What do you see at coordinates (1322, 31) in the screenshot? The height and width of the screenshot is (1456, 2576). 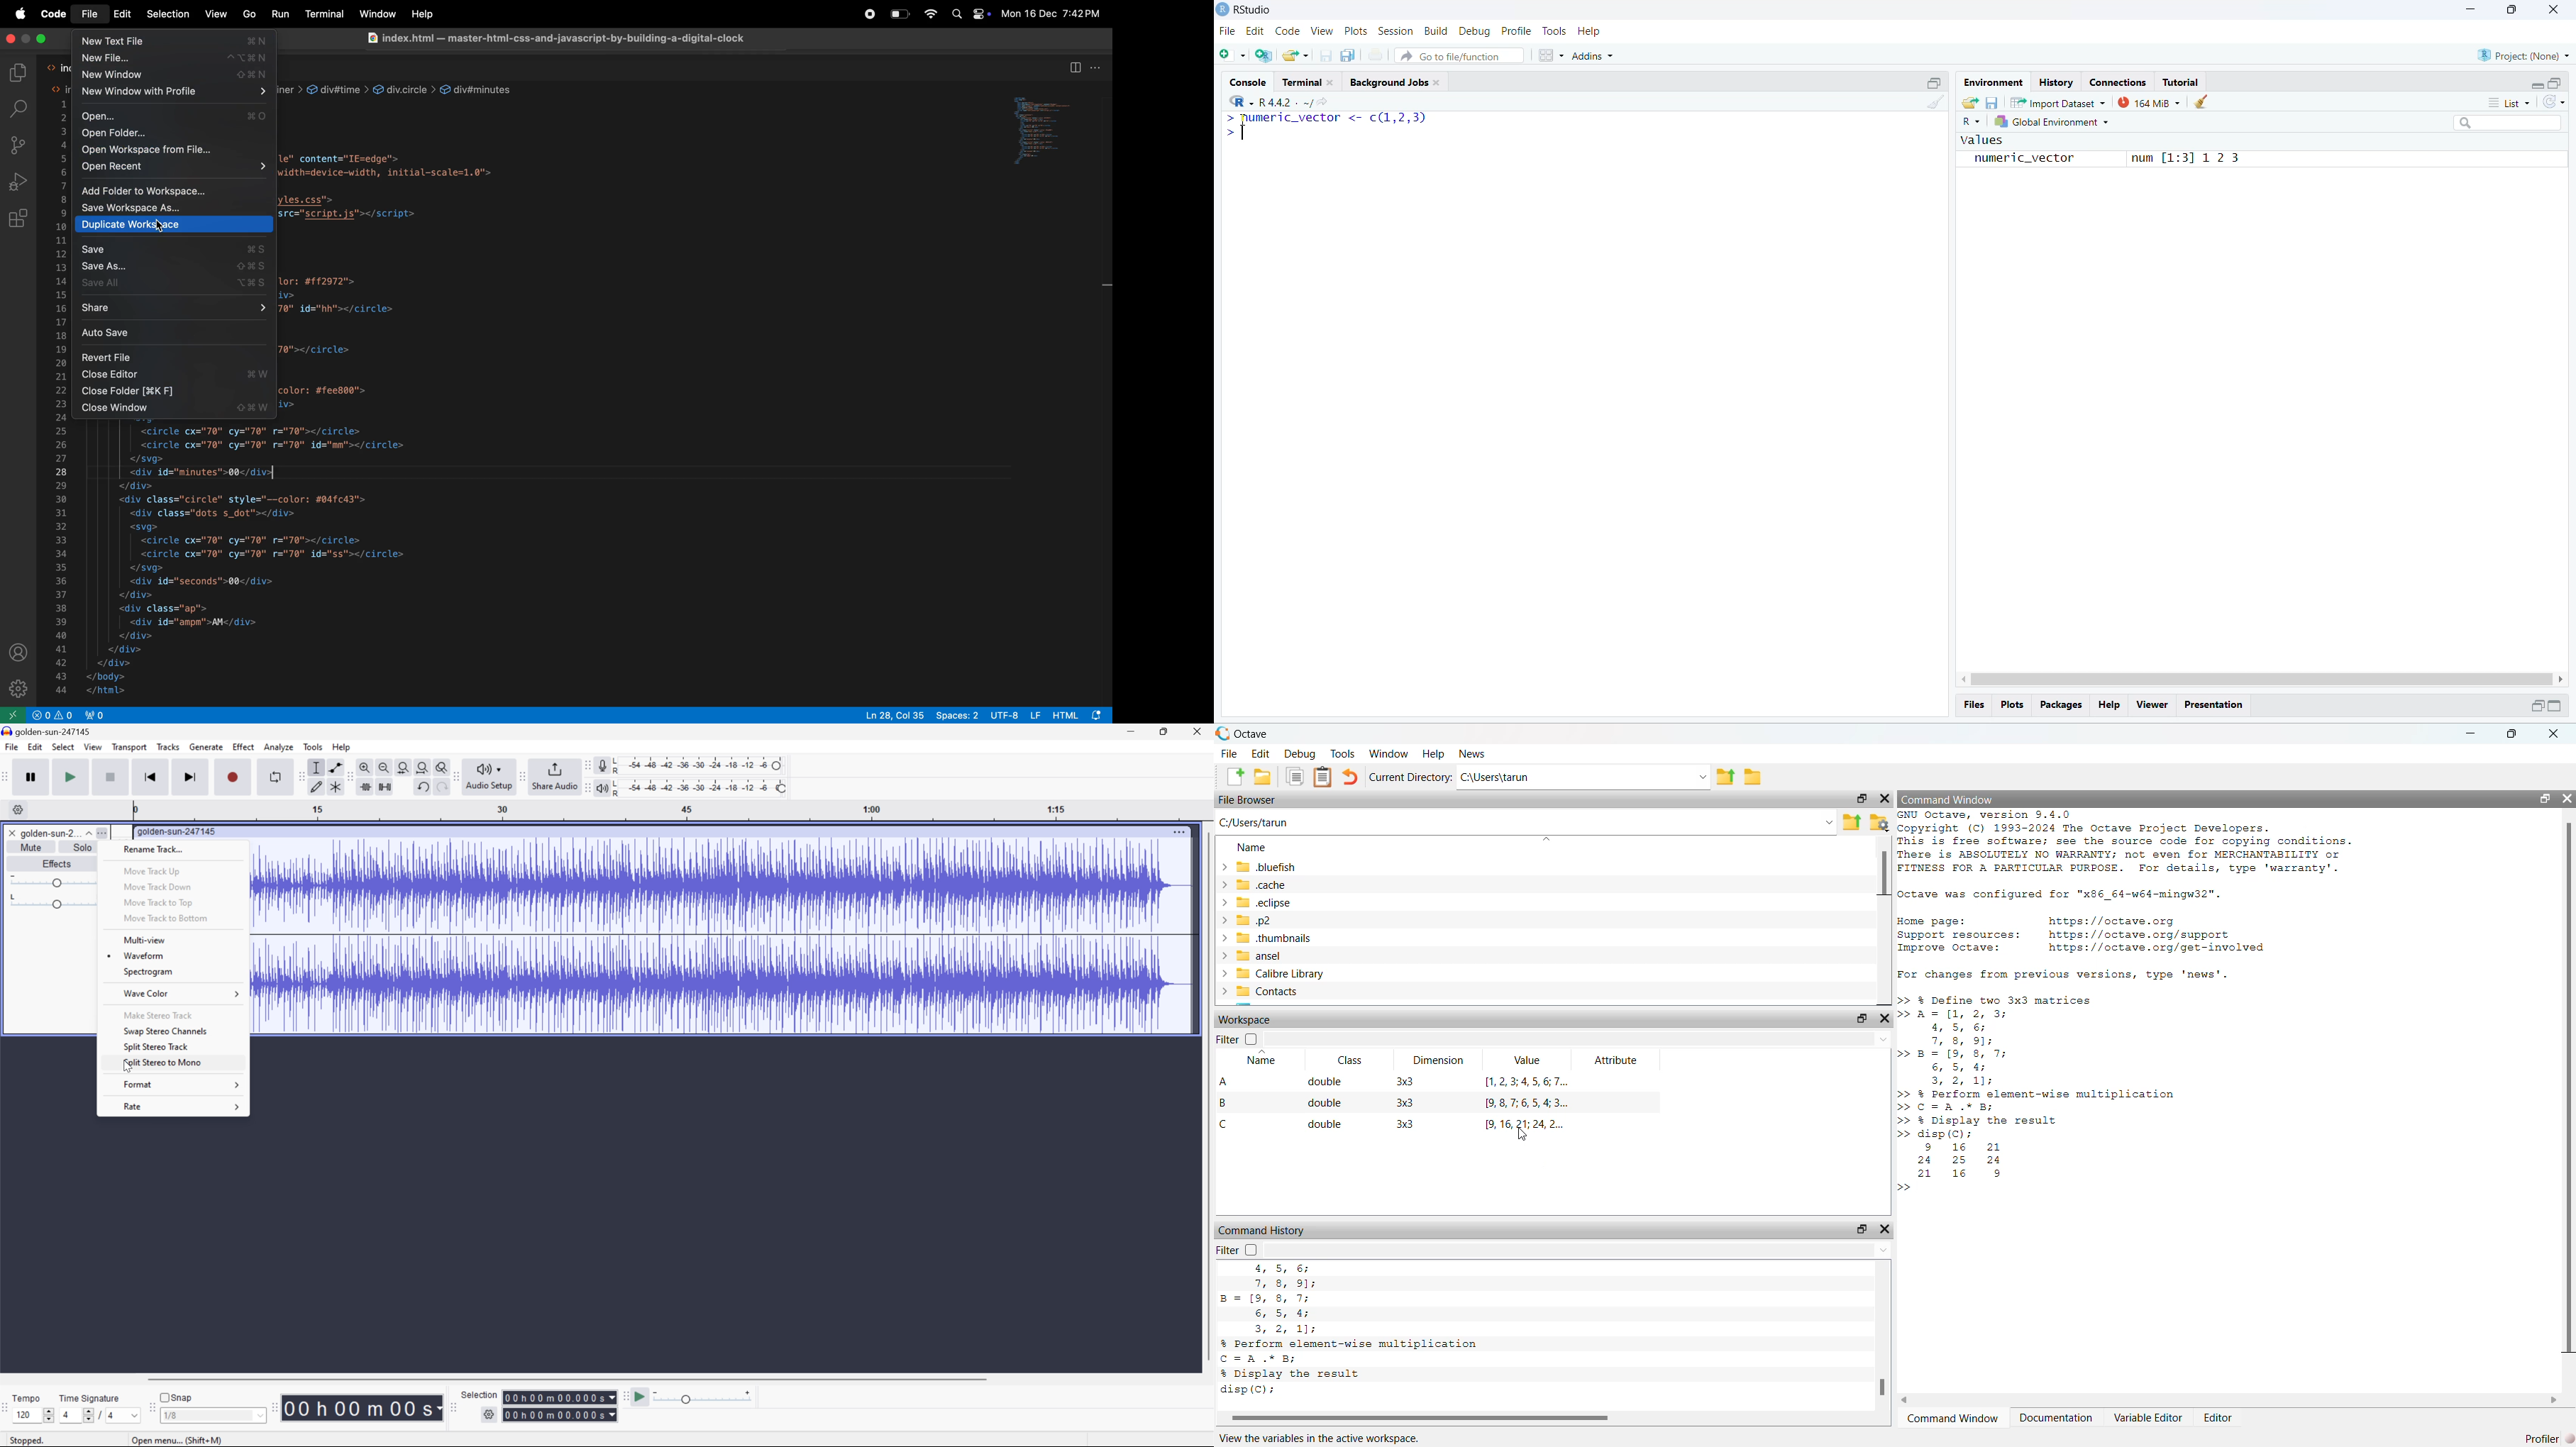 I see `View` at bounding box center [1322, 31].